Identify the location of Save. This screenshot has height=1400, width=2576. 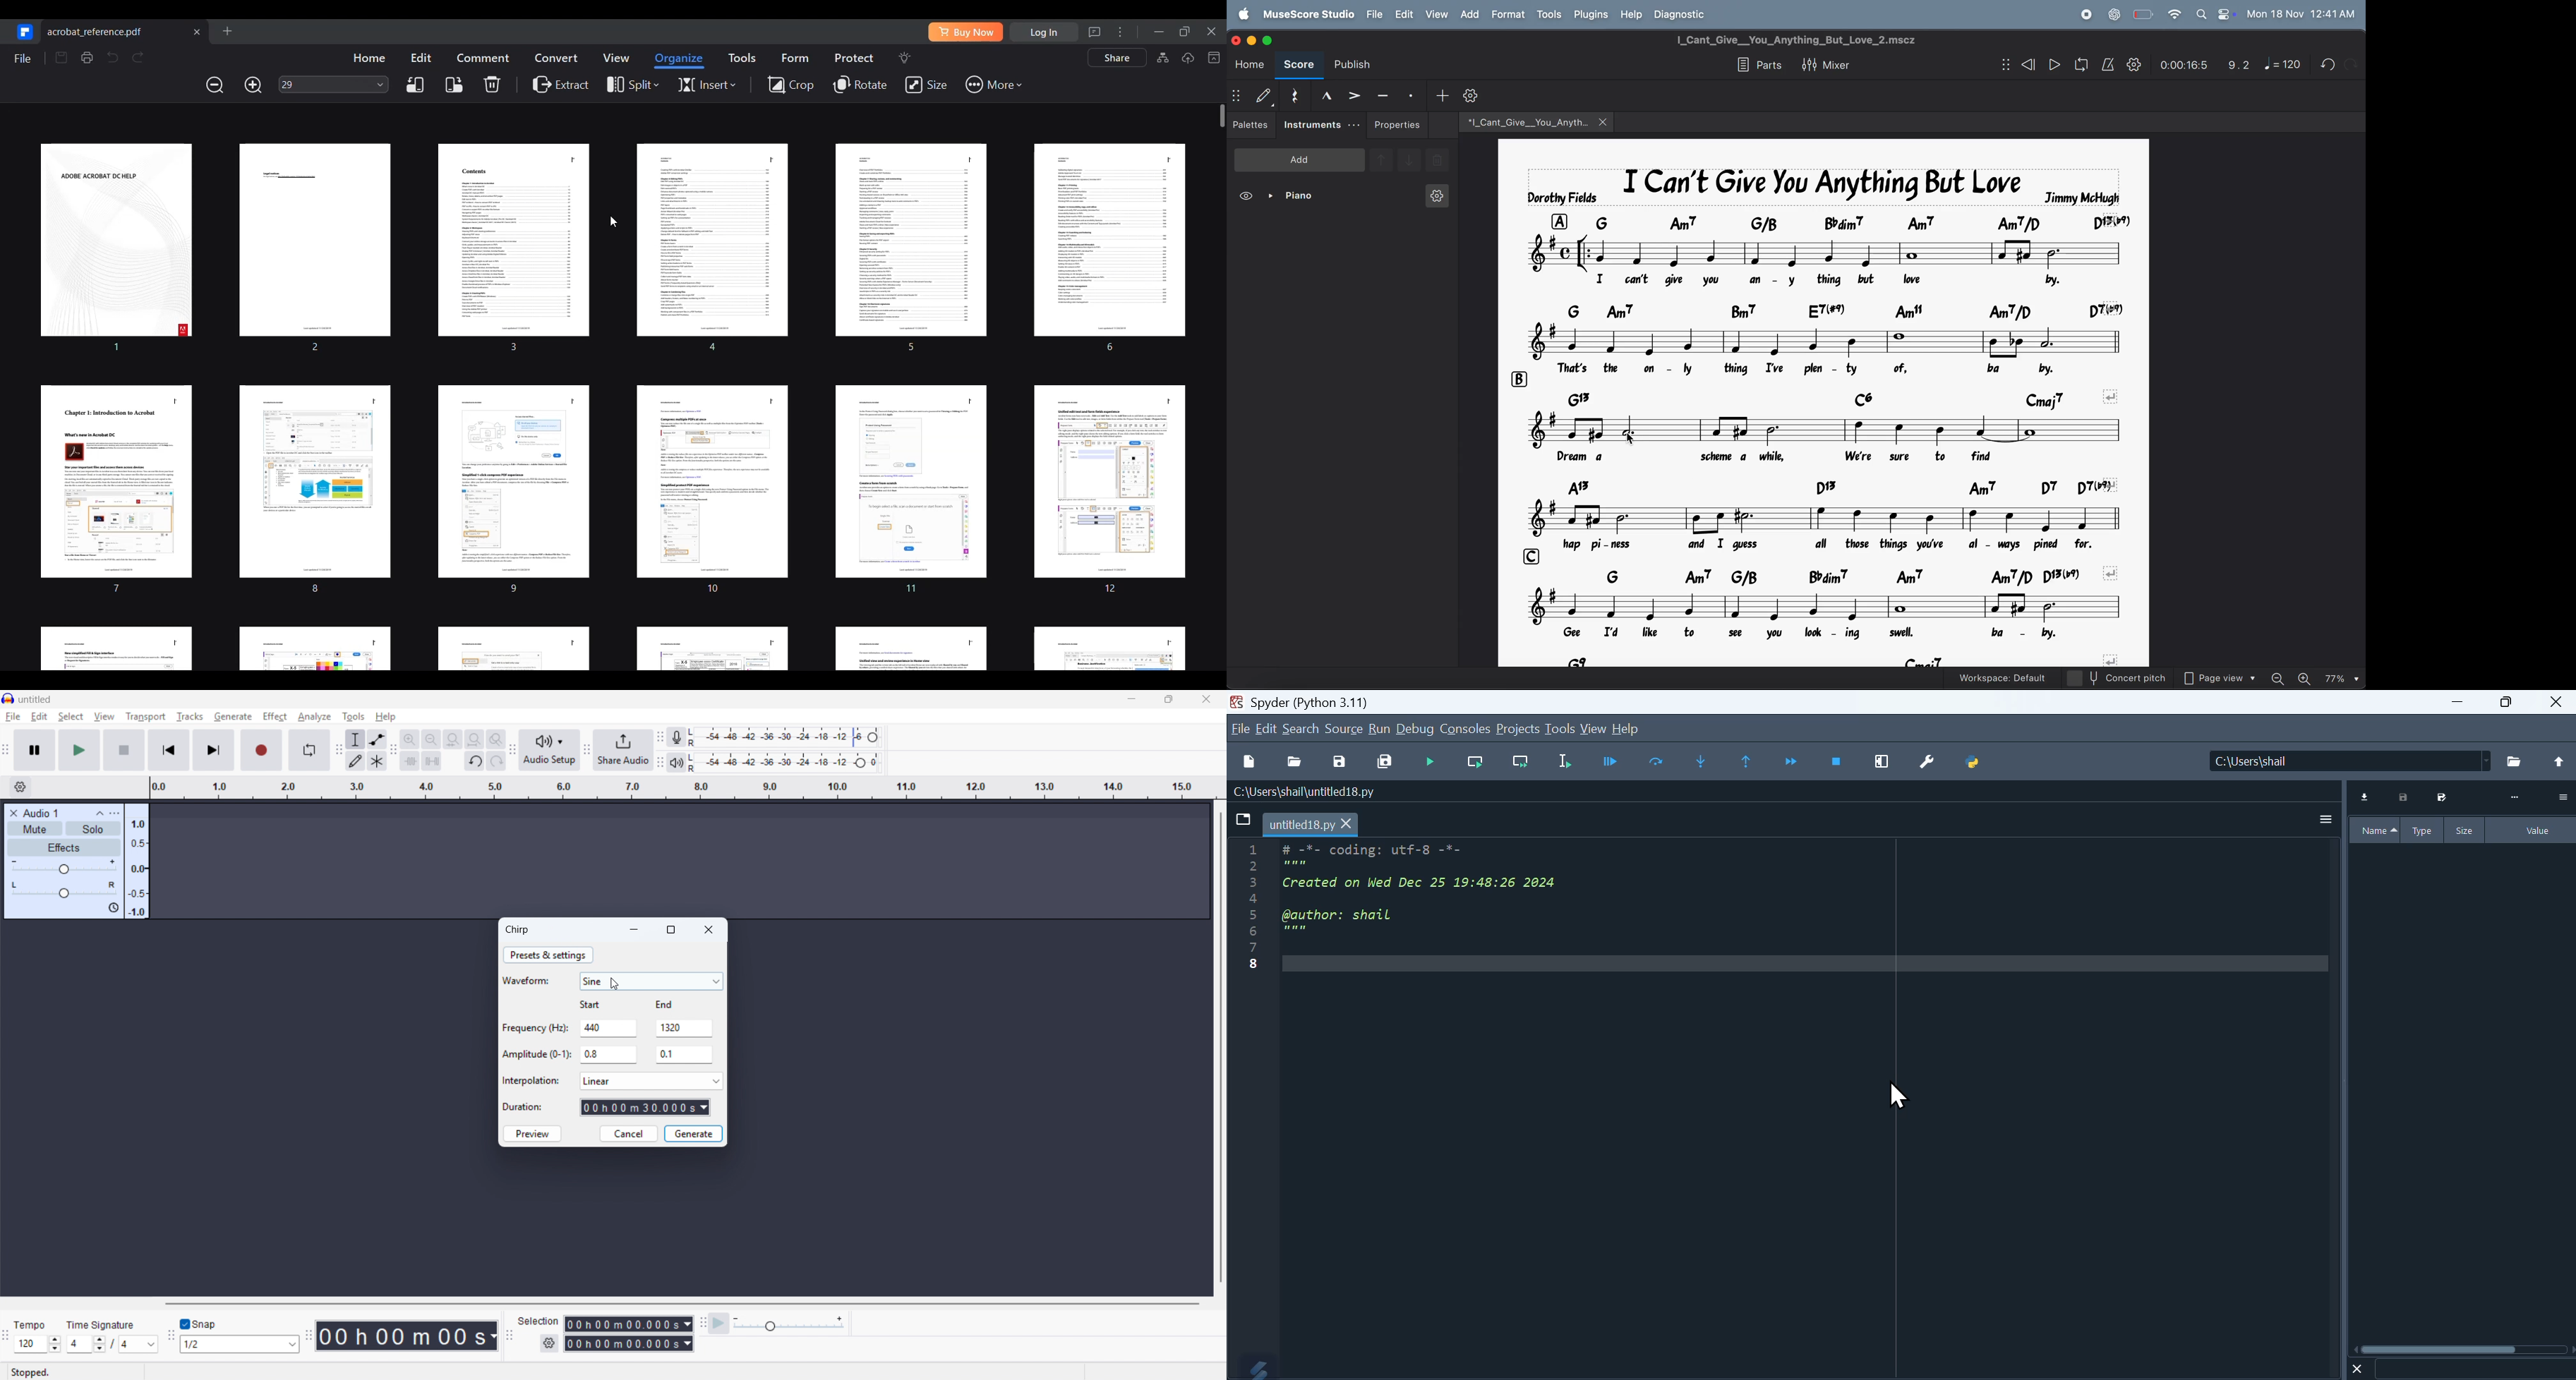
(2440, 797).